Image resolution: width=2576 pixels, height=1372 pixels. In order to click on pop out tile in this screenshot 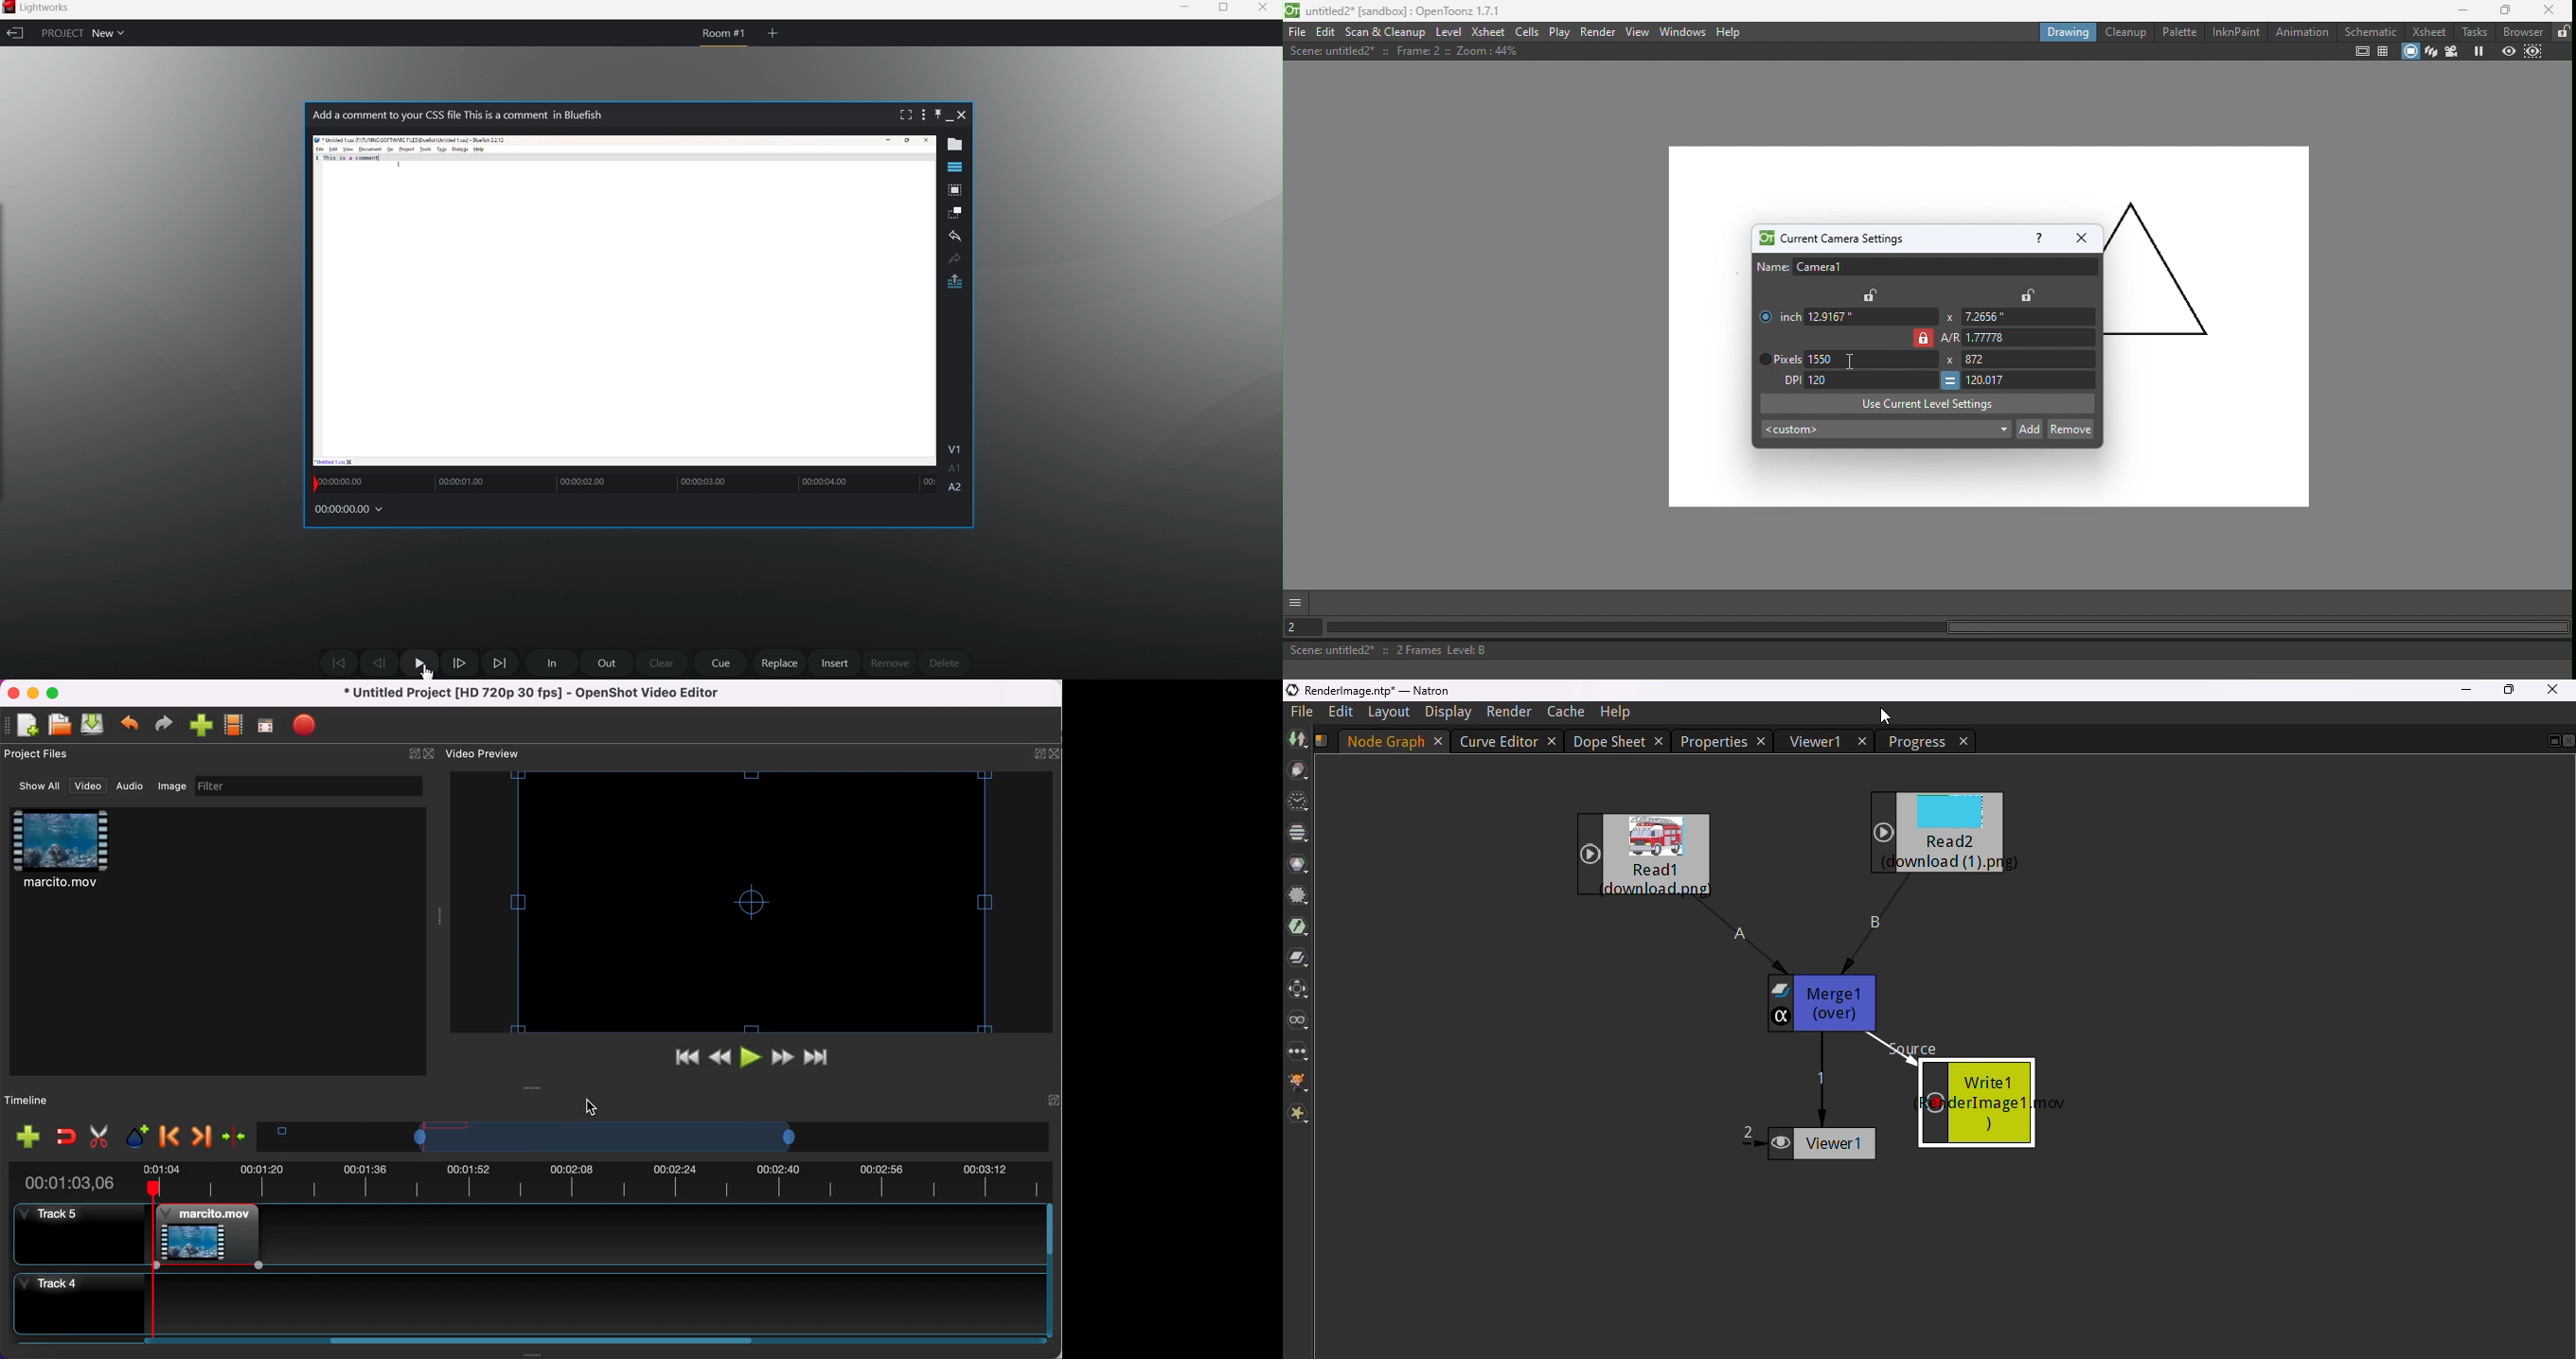, I will do `click(954, 192)`.